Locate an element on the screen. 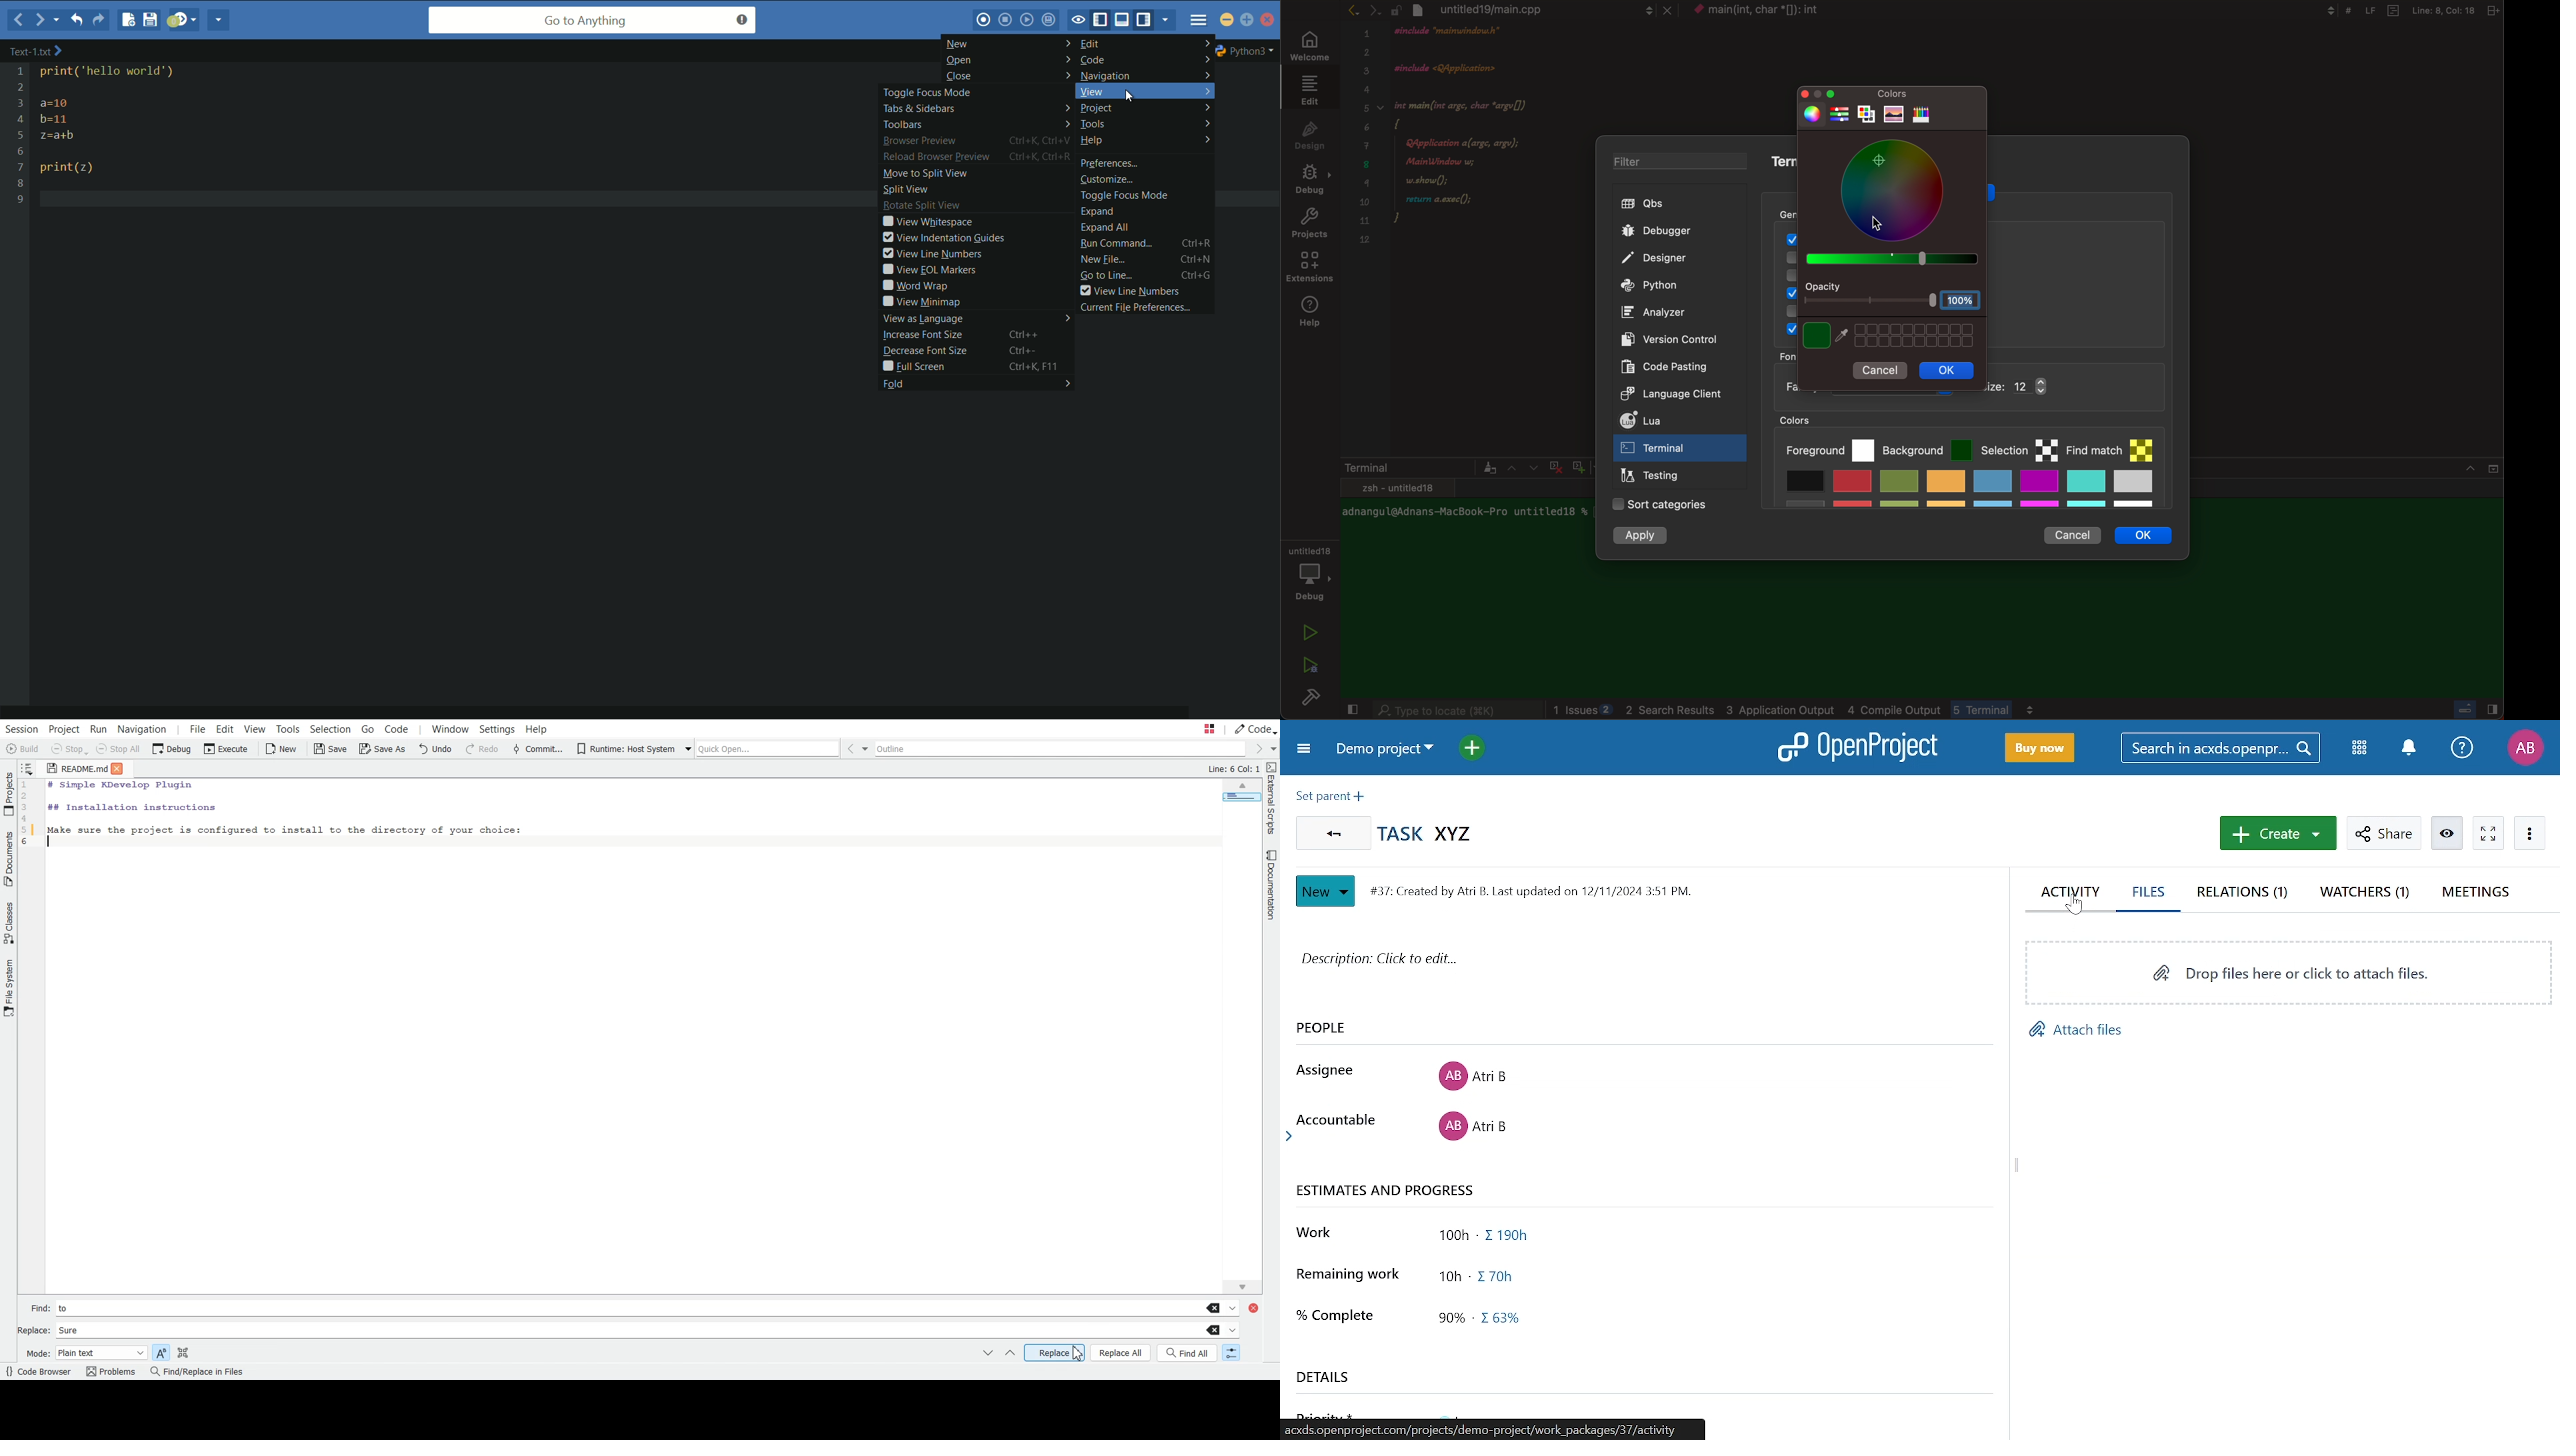 The image size is (2576, 1456). version controls  is located at coordinates (1665, 338).